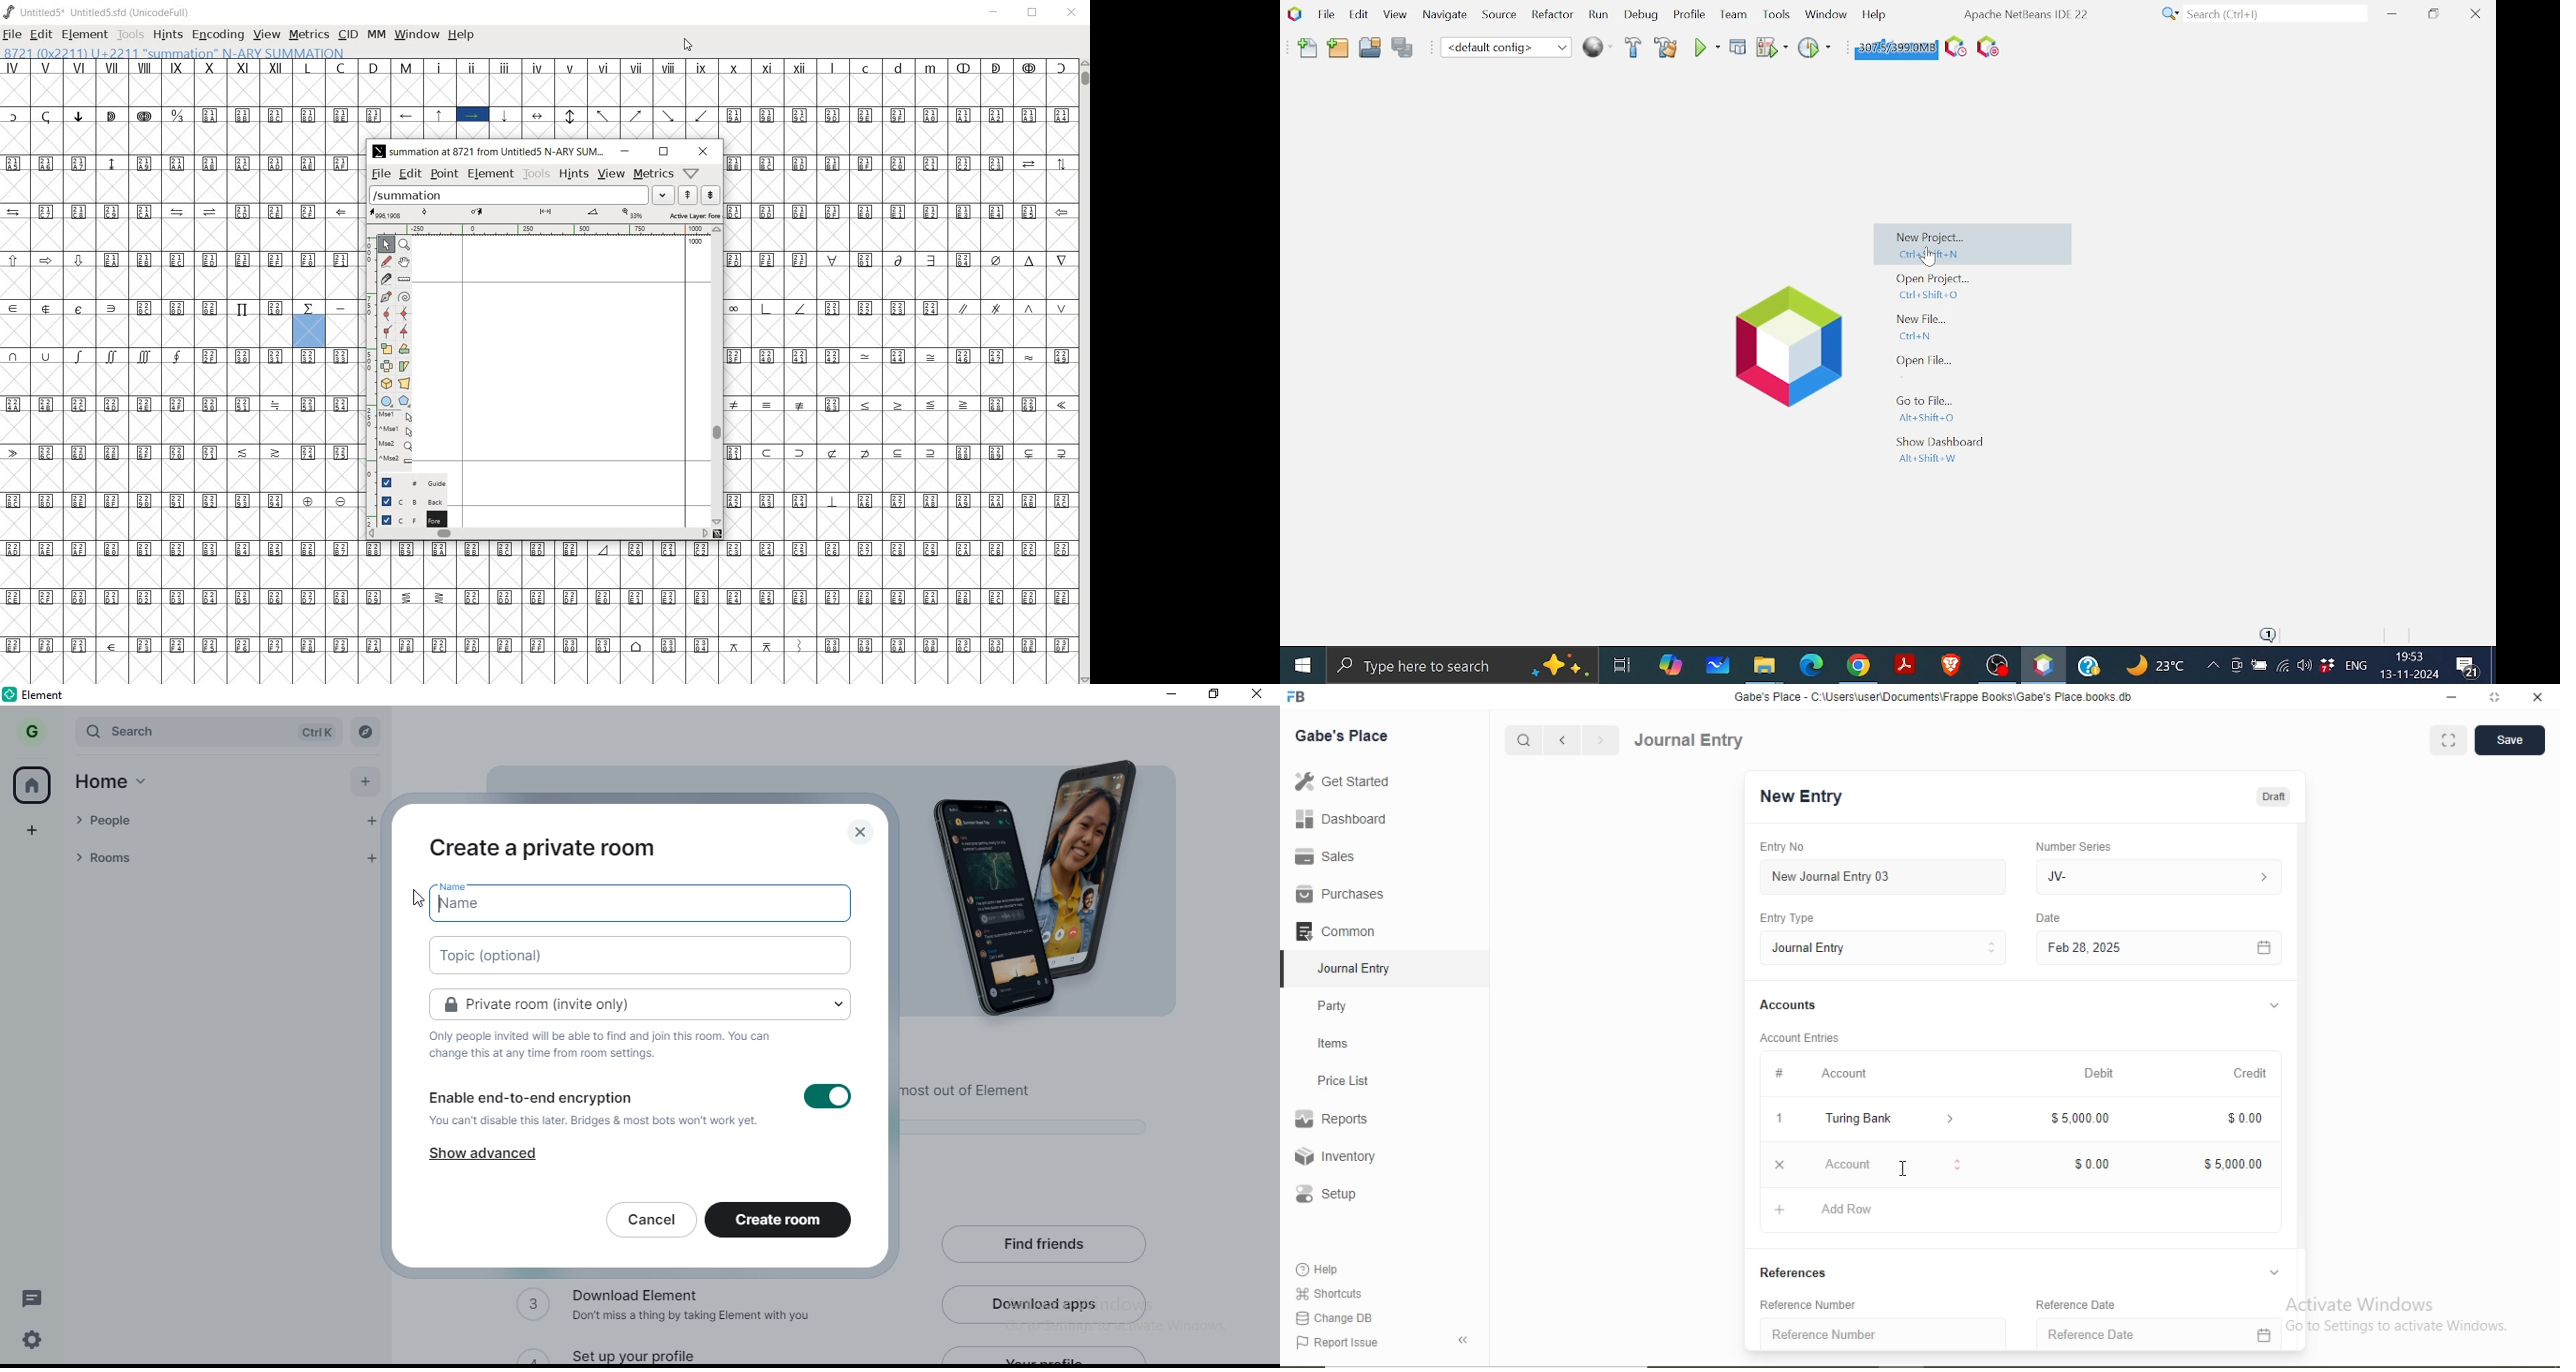 This screenshot has height=1372, width=2576. What do you see at coordinates (1332, 1319) in the screenshot?
I see `Change DB` at bounding box center [1332, 1319].